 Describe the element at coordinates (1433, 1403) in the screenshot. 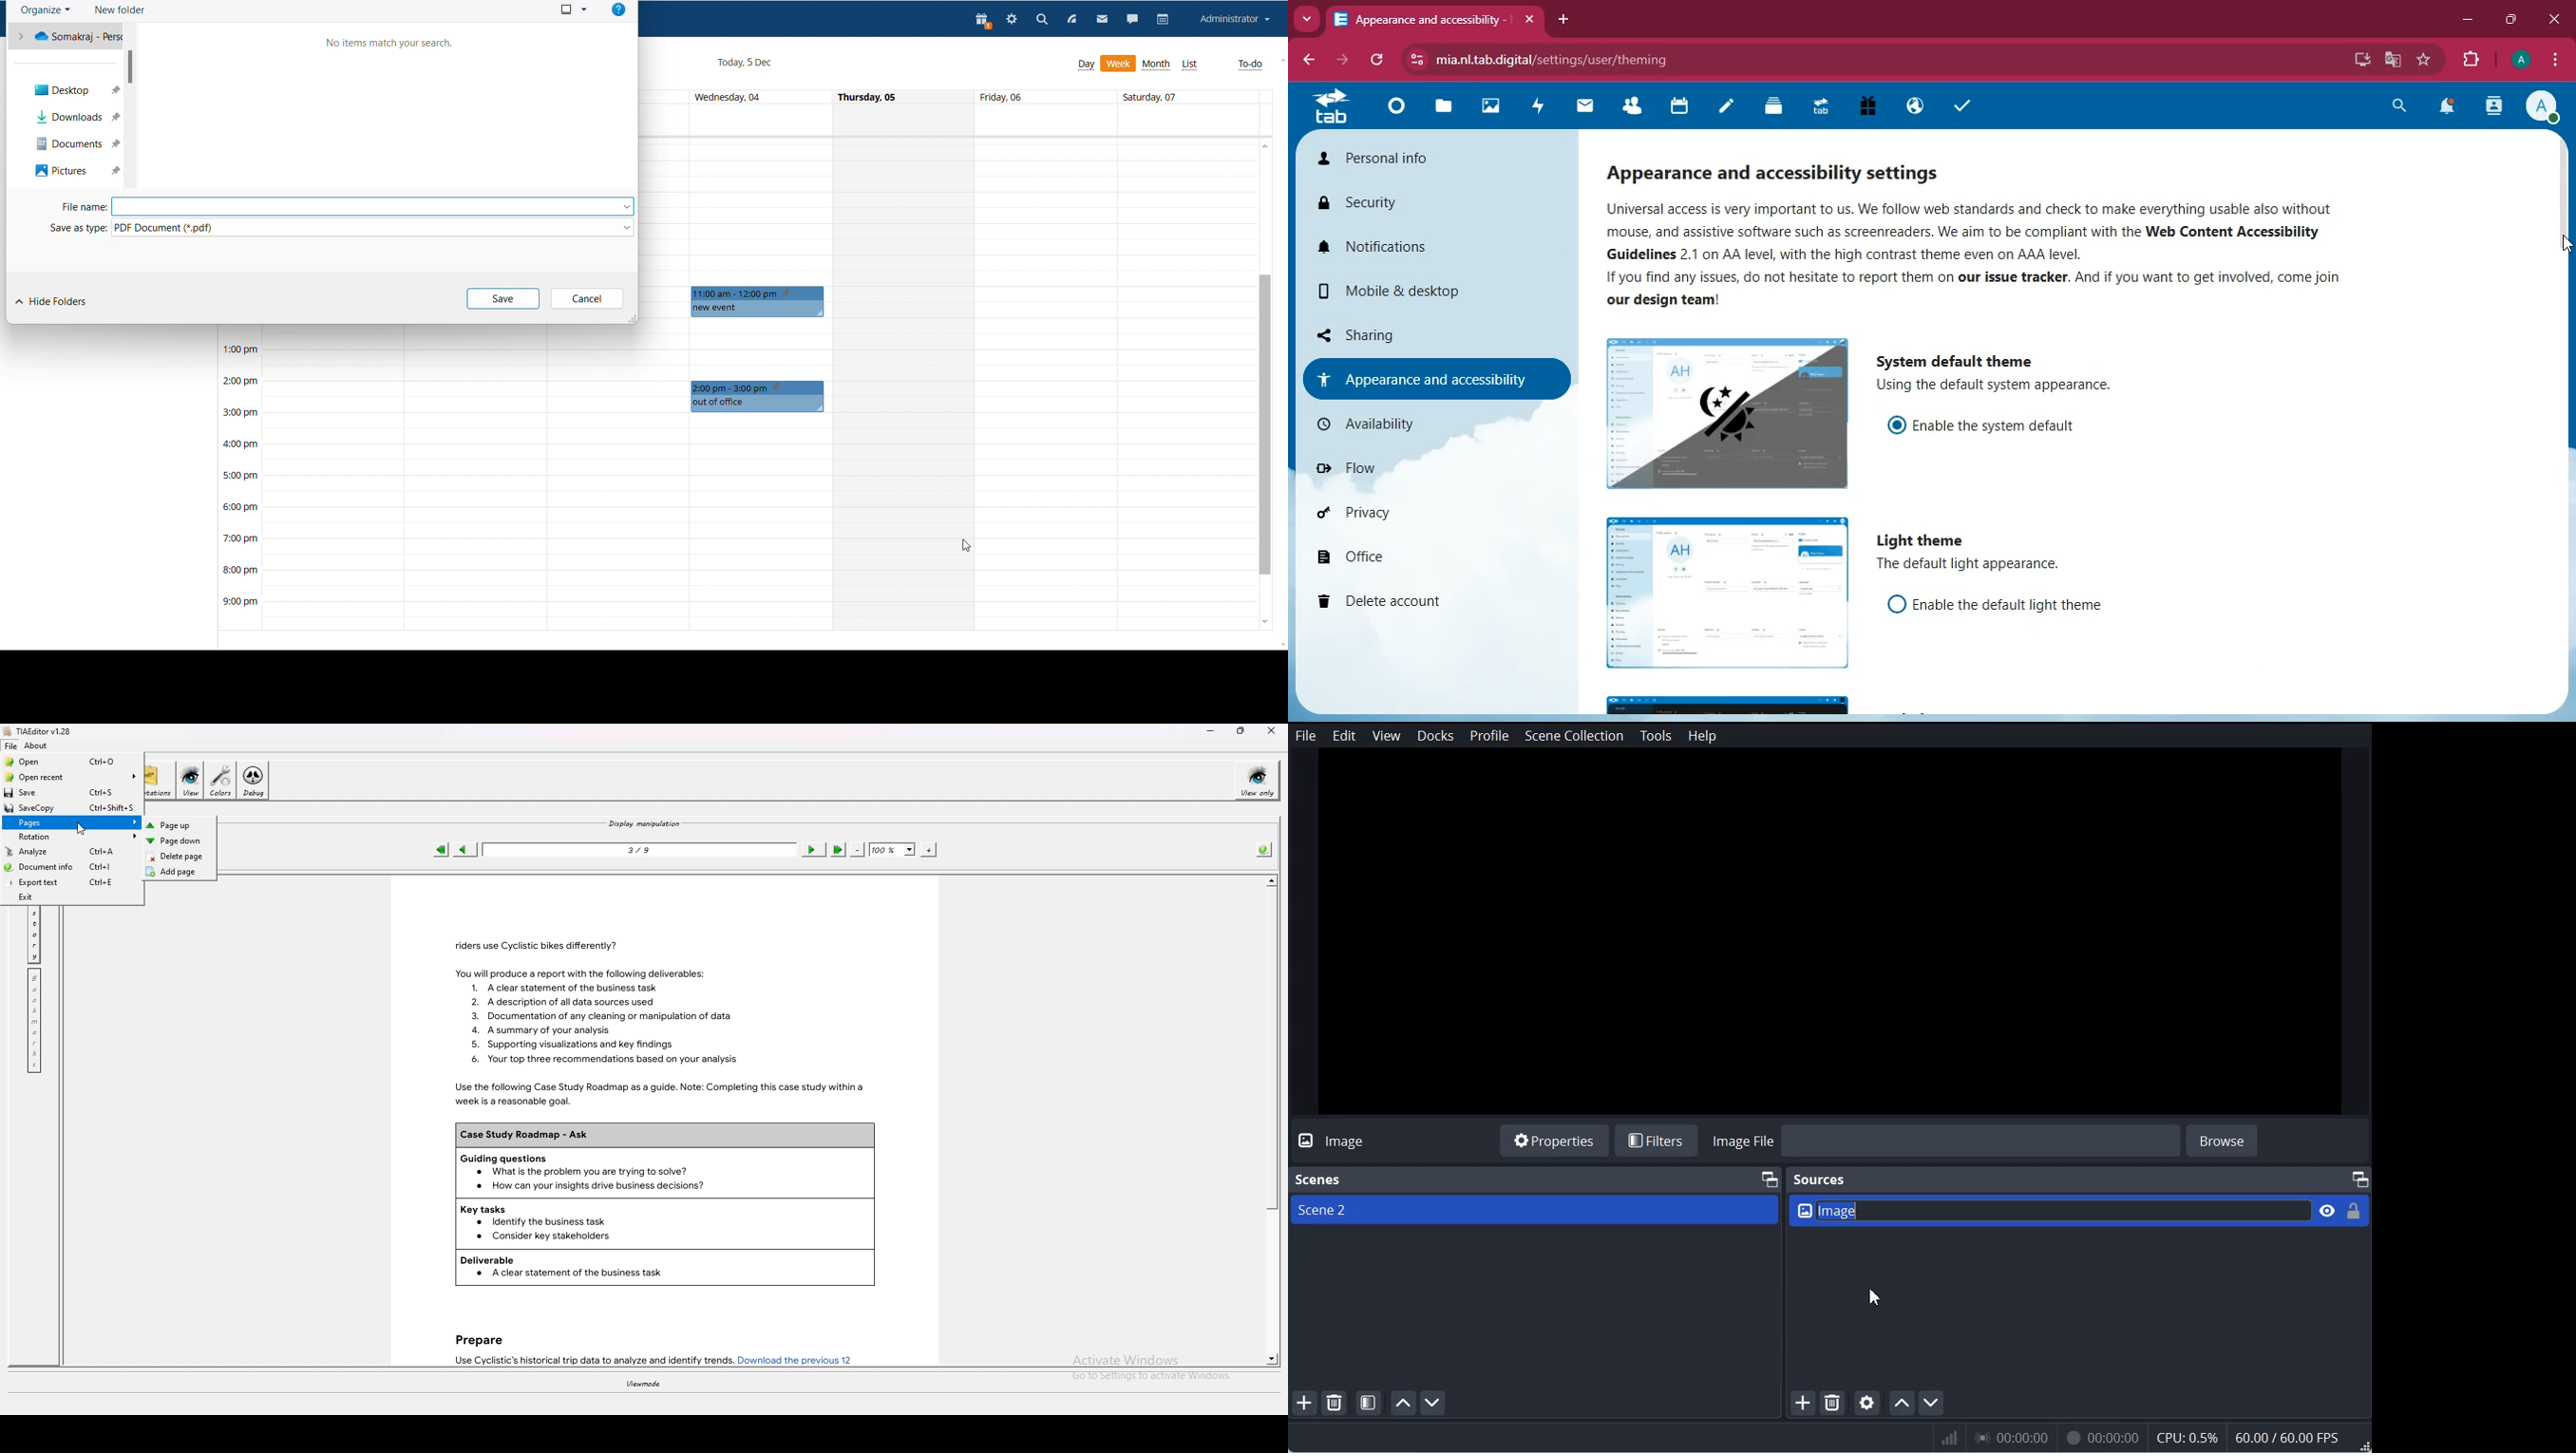

I see `Move scene down` at that location.